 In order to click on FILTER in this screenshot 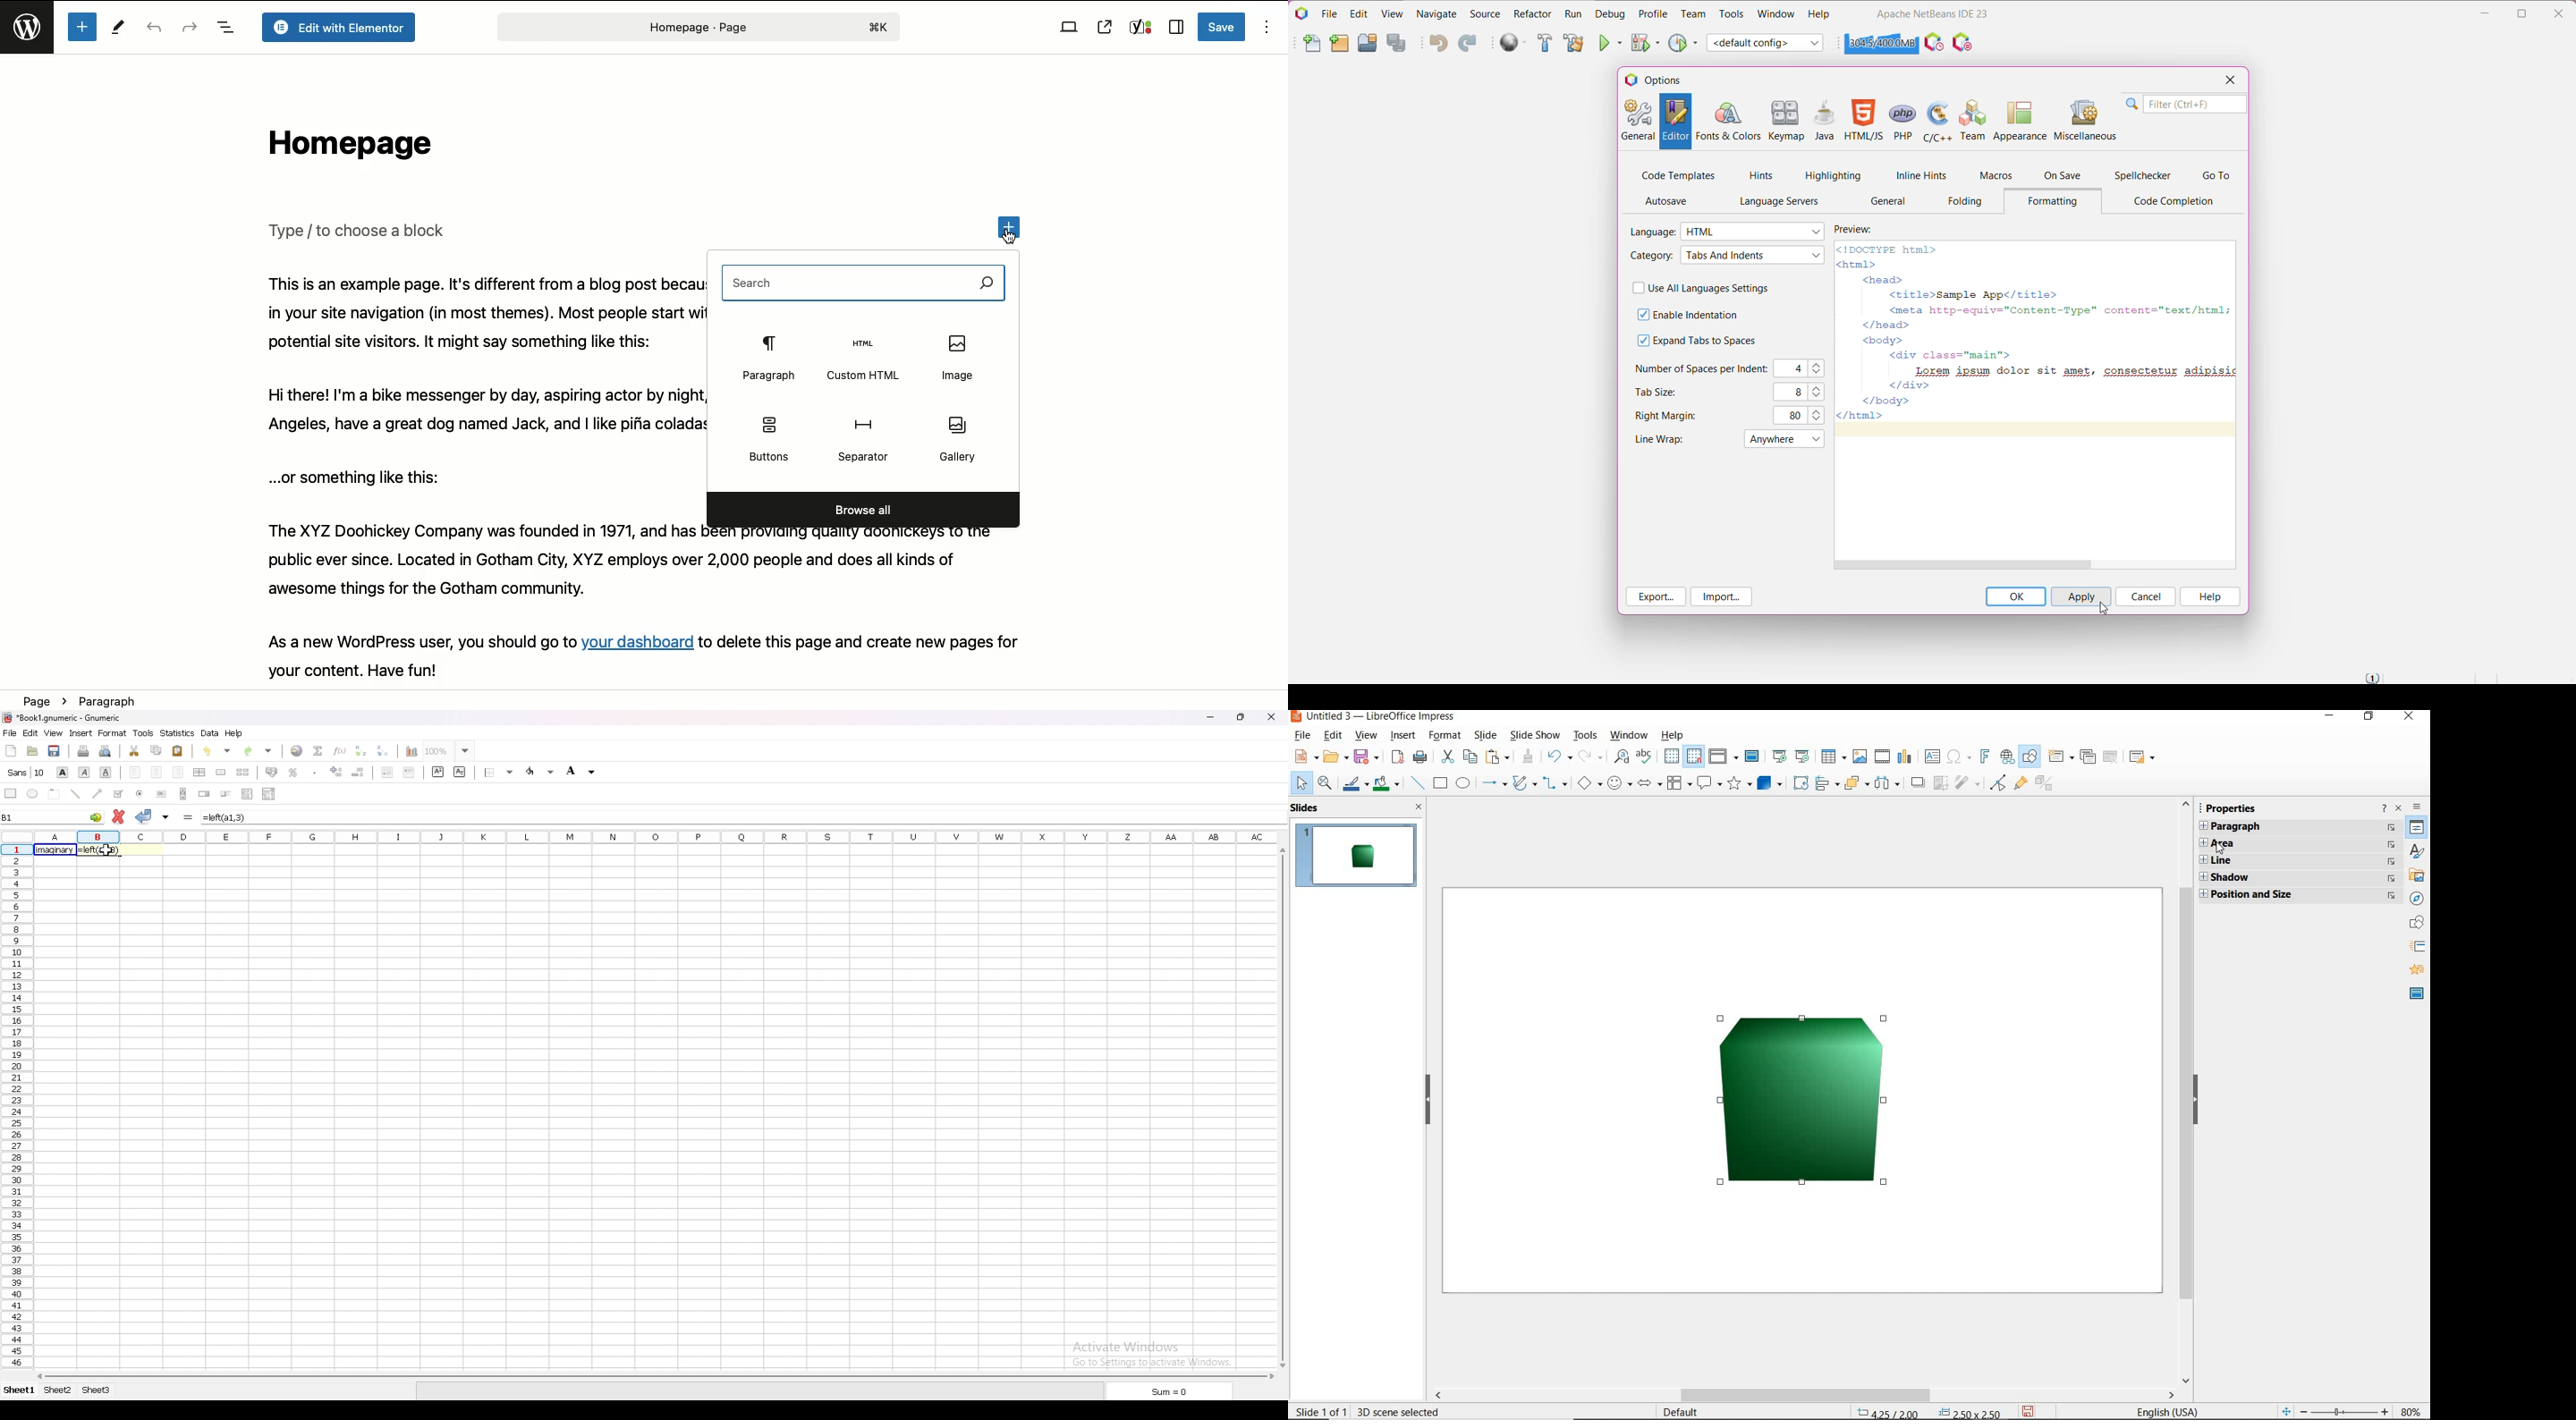, I will do `click(1968, 784)`.